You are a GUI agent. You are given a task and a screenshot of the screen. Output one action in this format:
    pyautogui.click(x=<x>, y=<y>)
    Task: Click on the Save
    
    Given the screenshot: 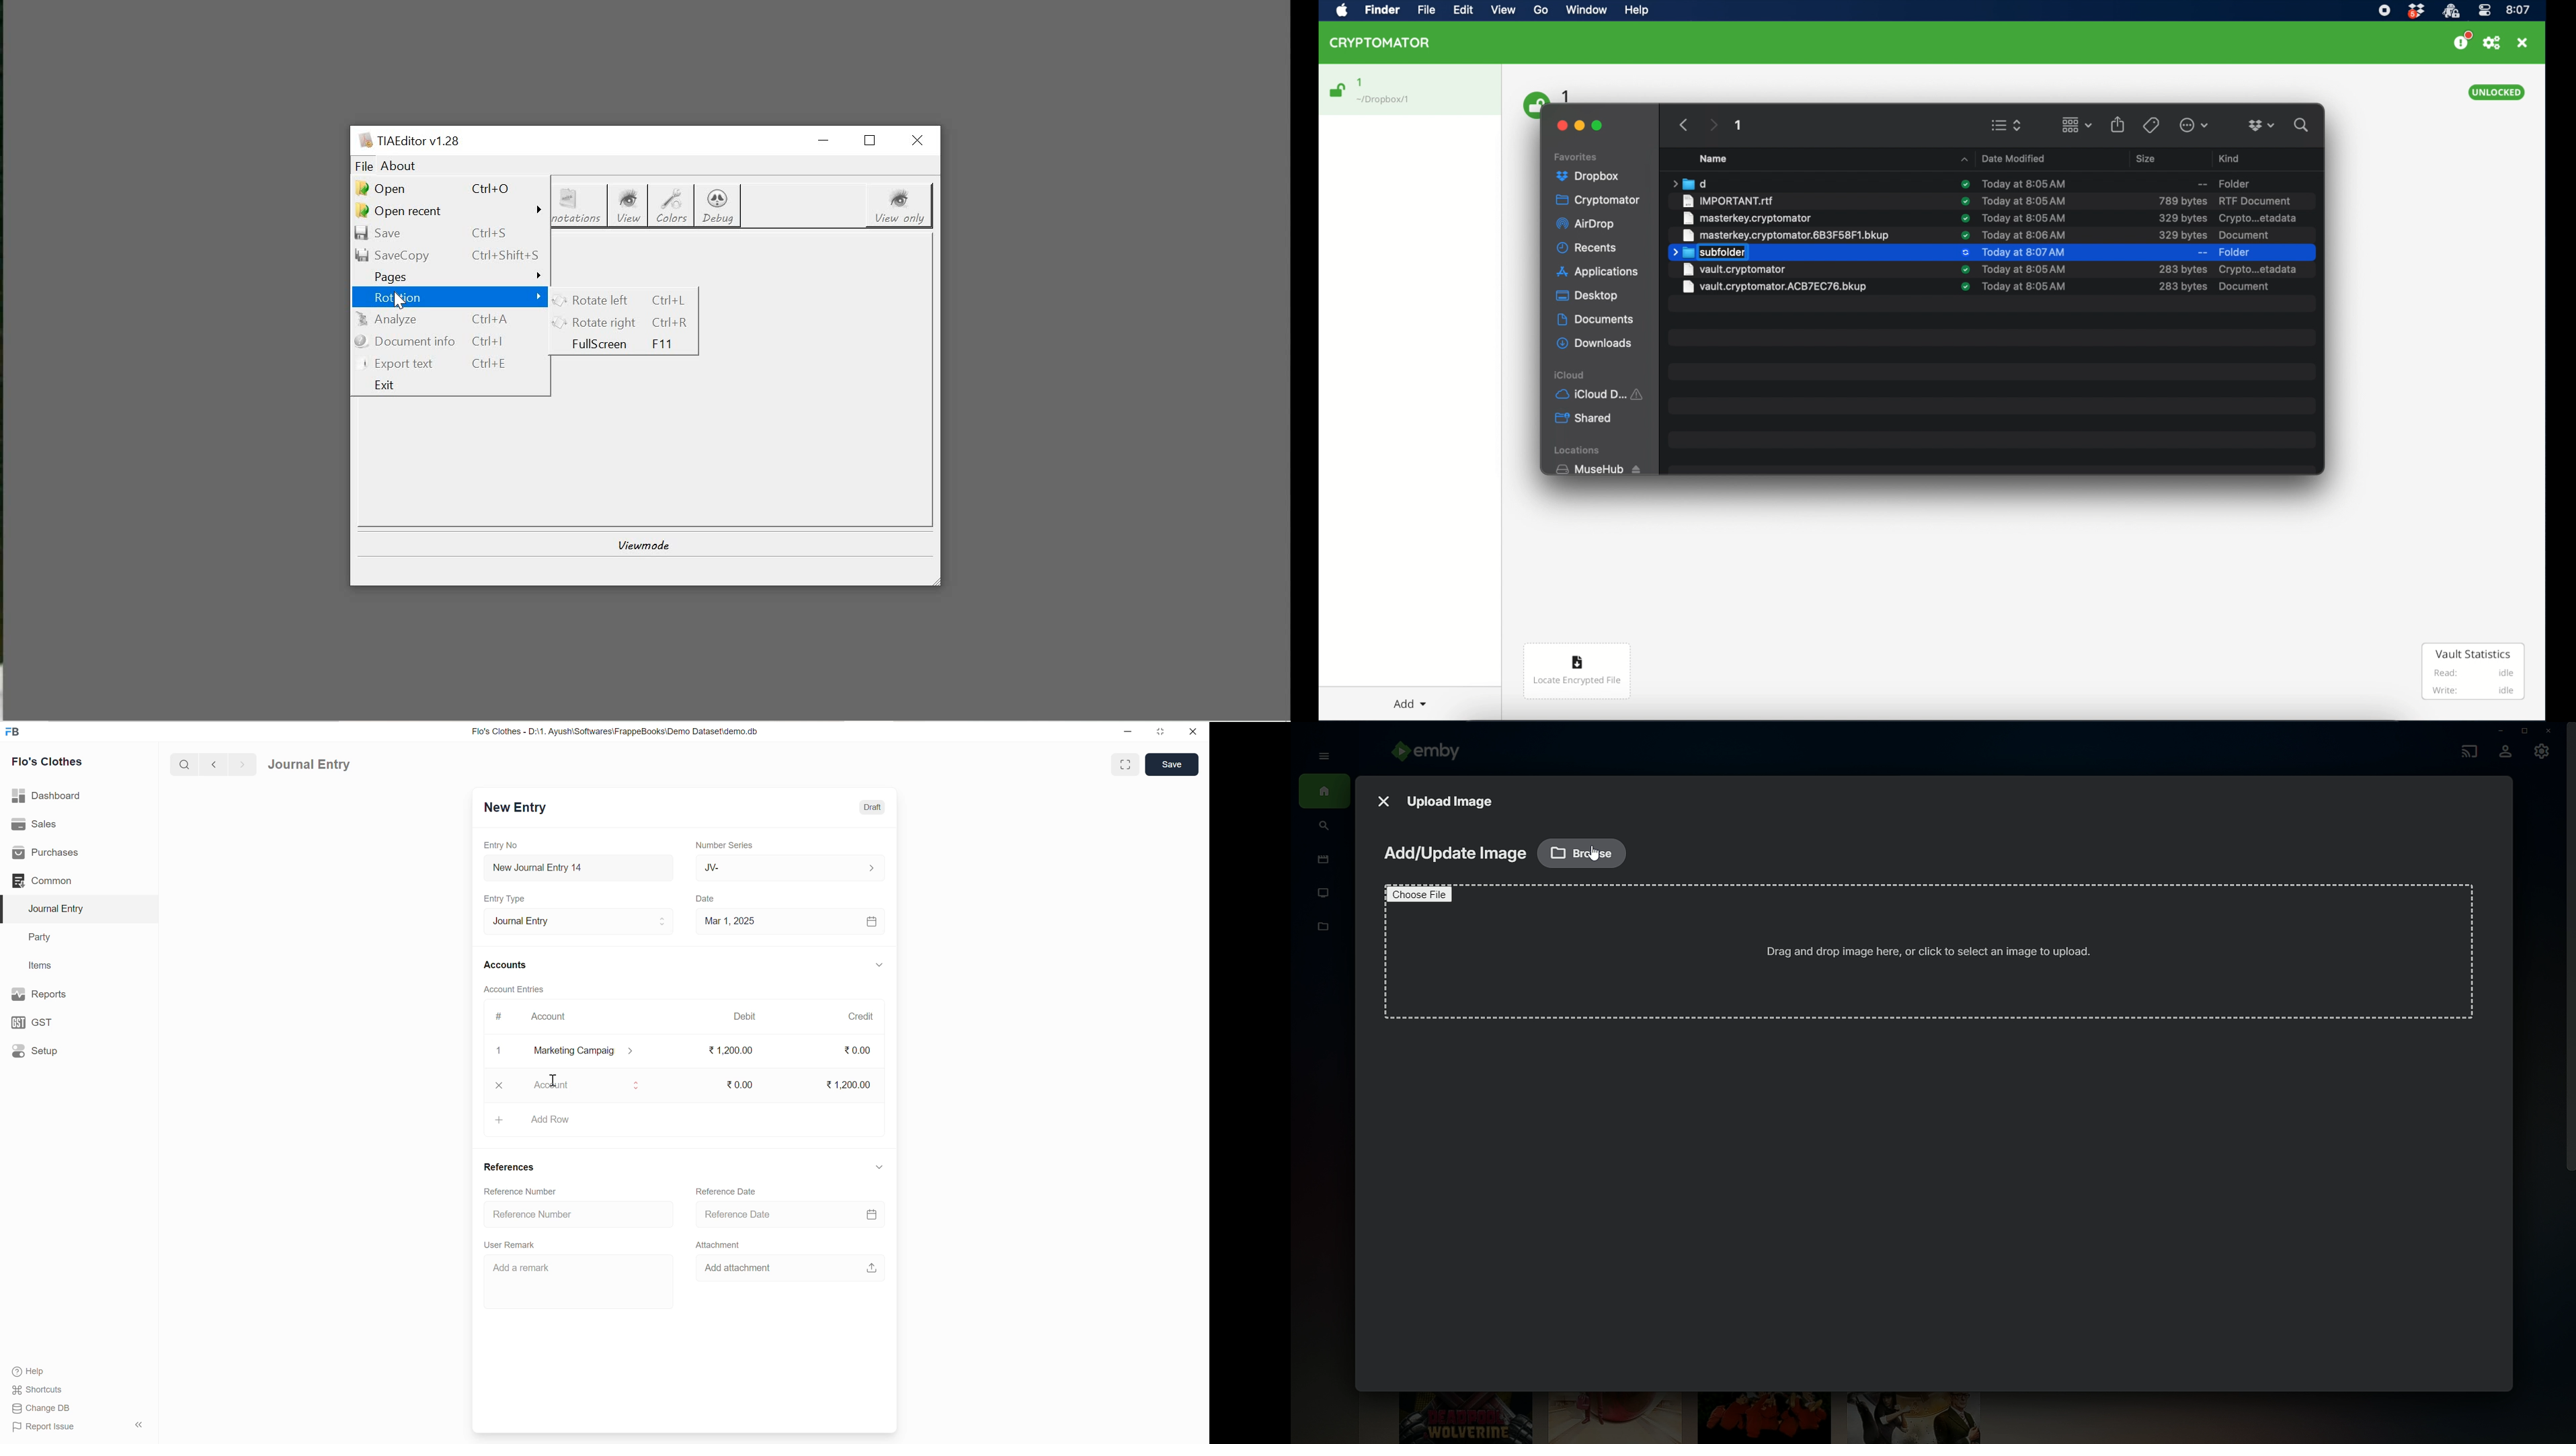 What is the action you would take?
    pyautogui.click(x=1173, y=765)
    